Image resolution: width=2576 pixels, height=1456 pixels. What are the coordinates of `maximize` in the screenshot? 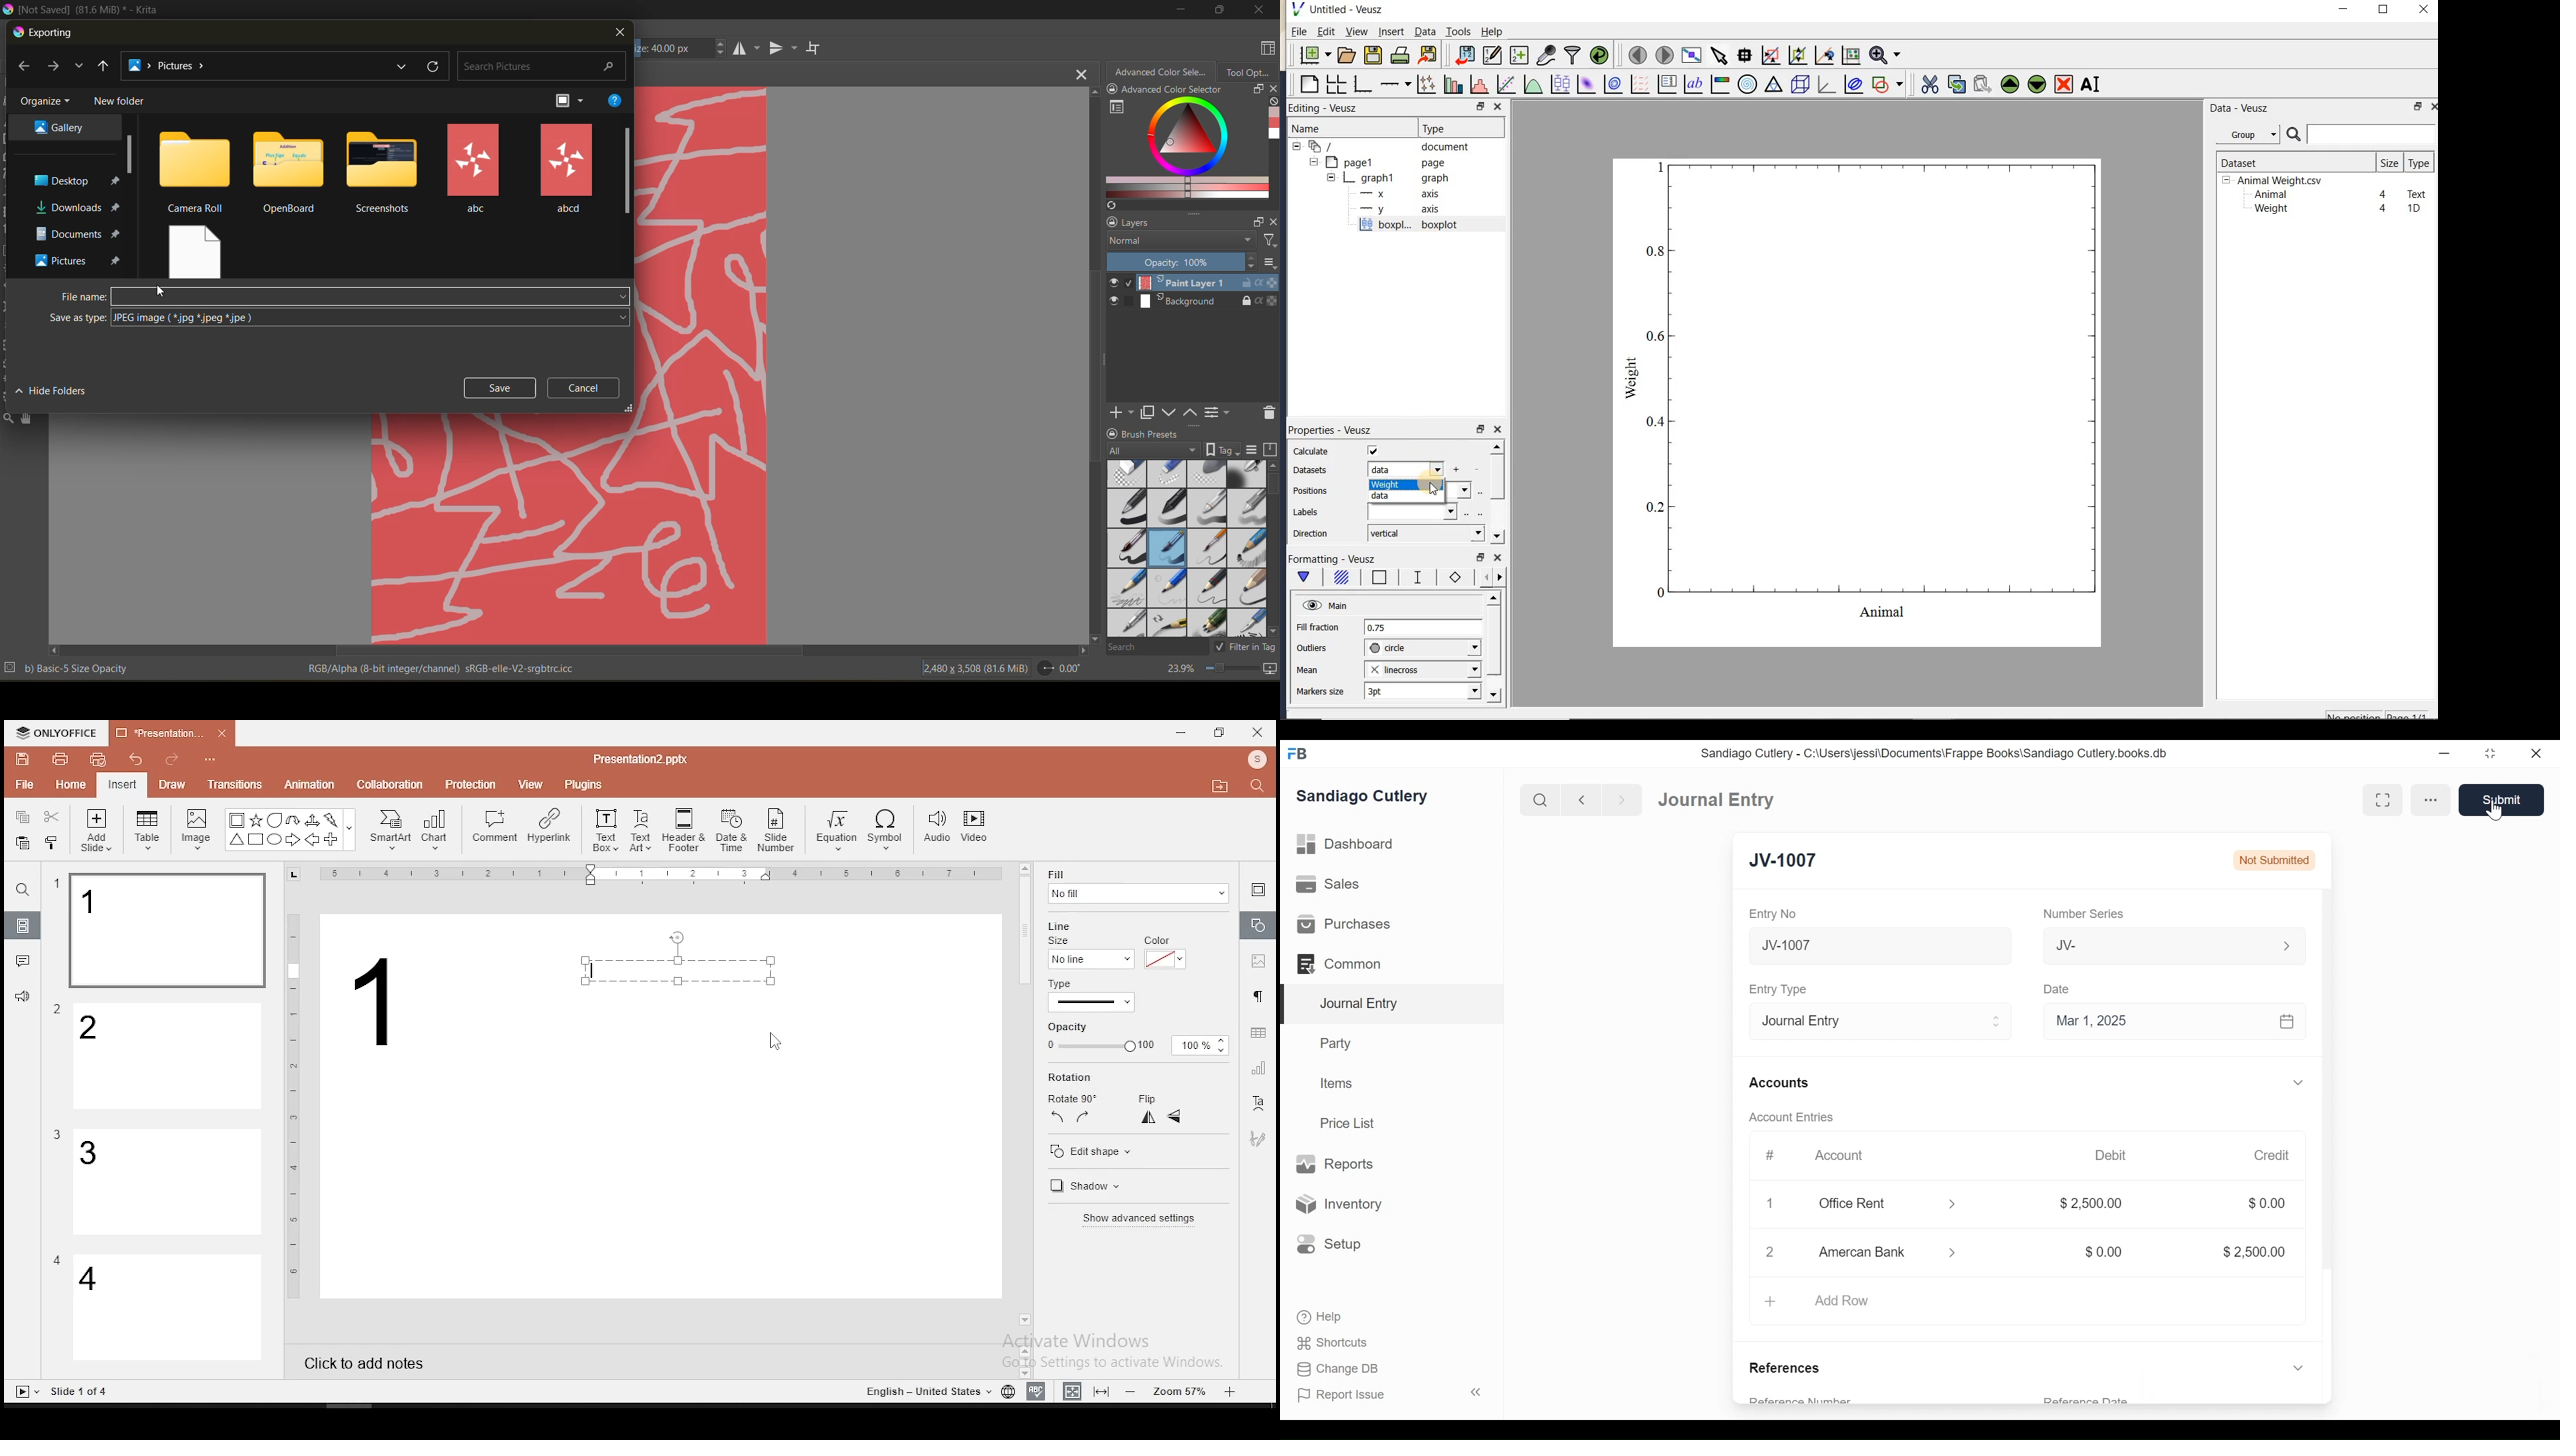 It's located at (2491, 753).